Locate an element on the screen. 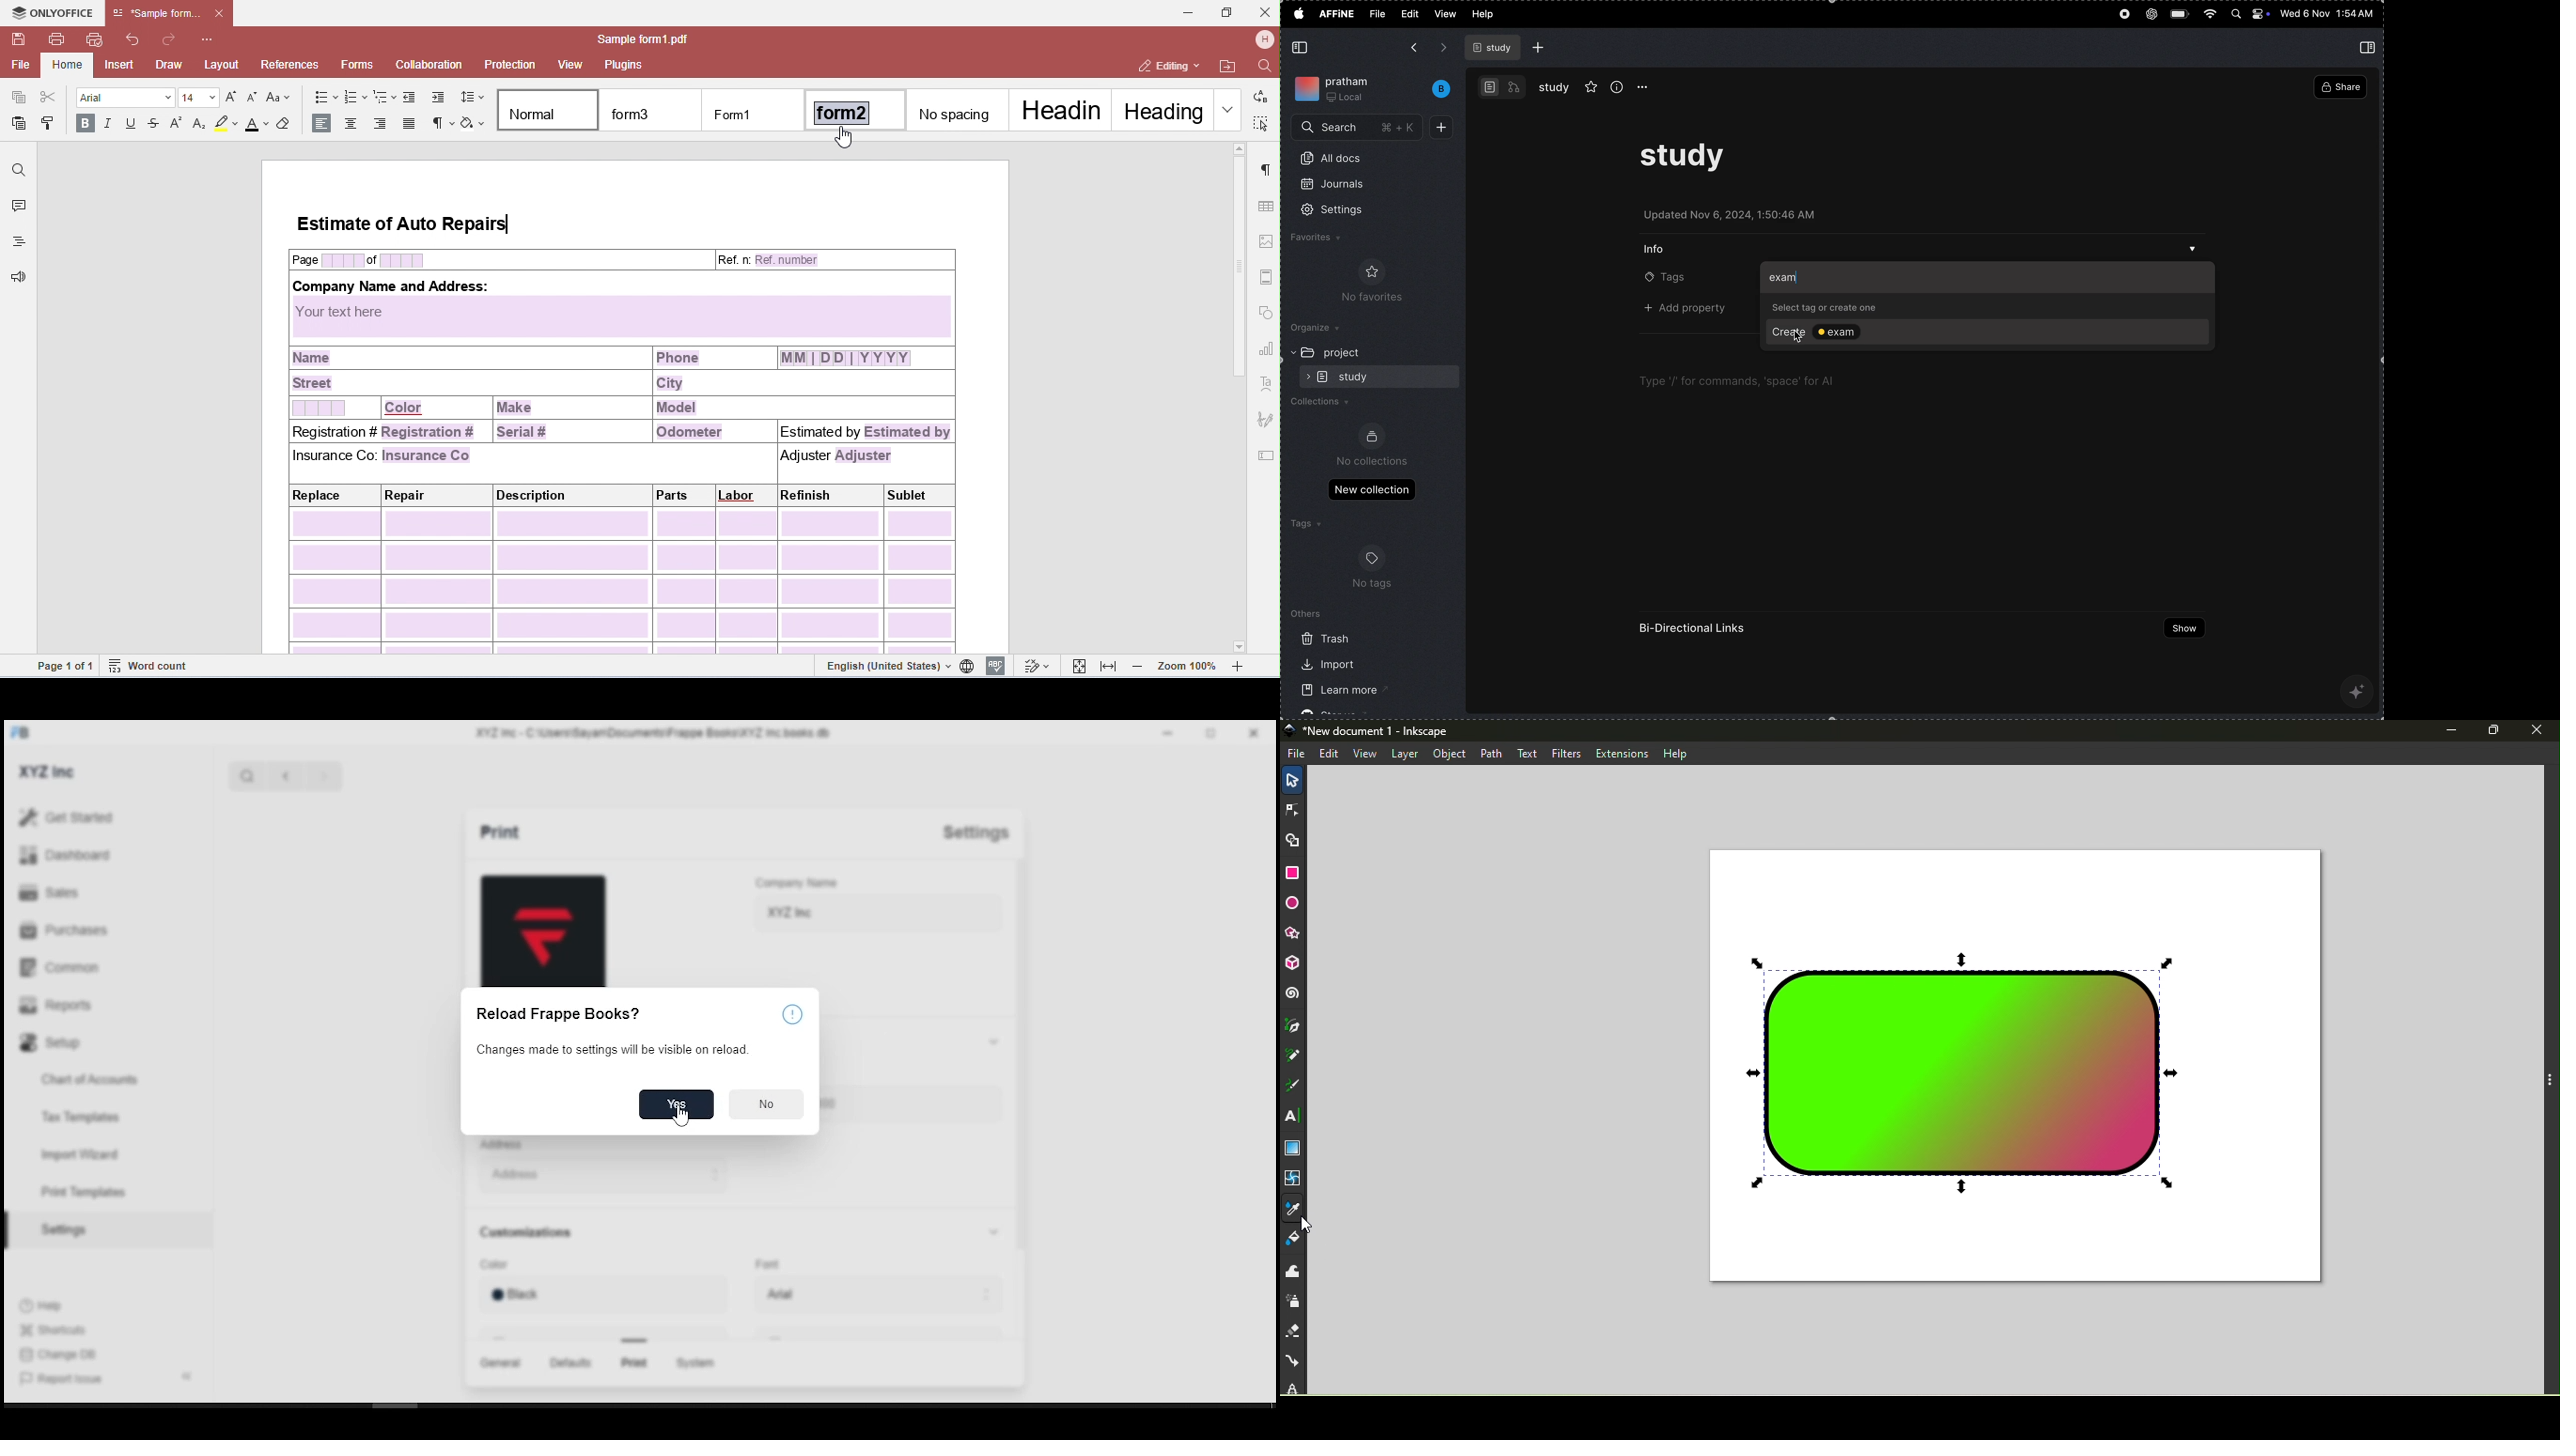 This screenshot has width=2576, height=1456. No favorites is located at coordinates (1367, 298).